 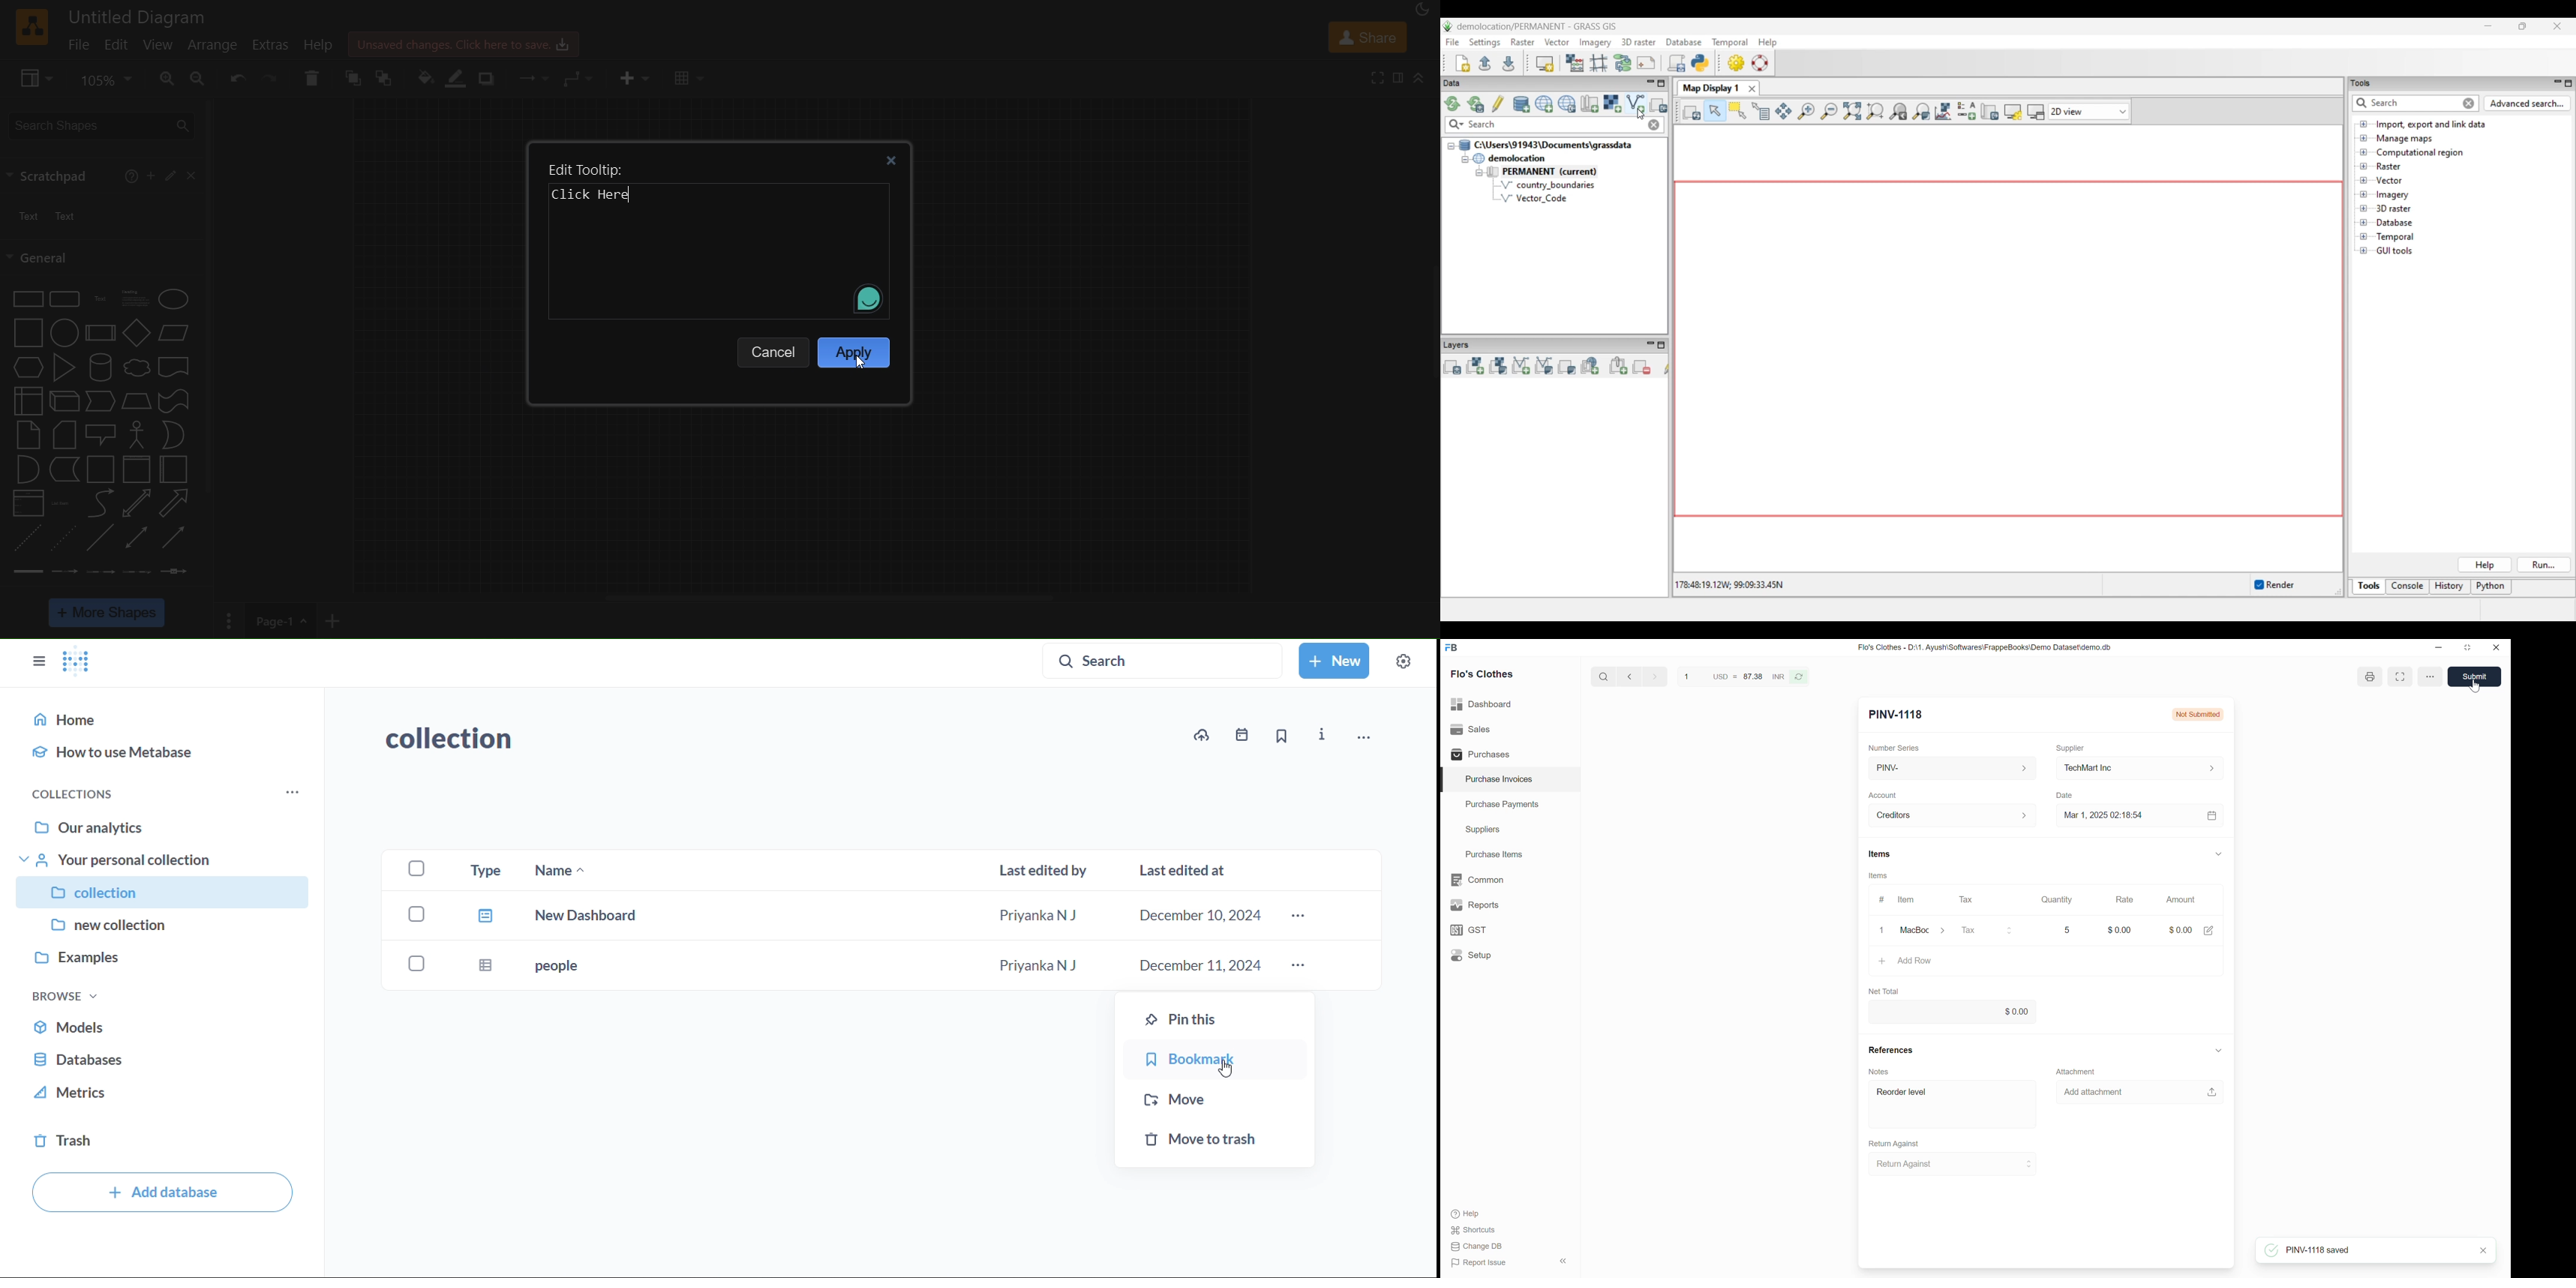 What do you see at coordinates (212, 47) in the screenshot?
I see `arrange` at bounding box center [212, 47].